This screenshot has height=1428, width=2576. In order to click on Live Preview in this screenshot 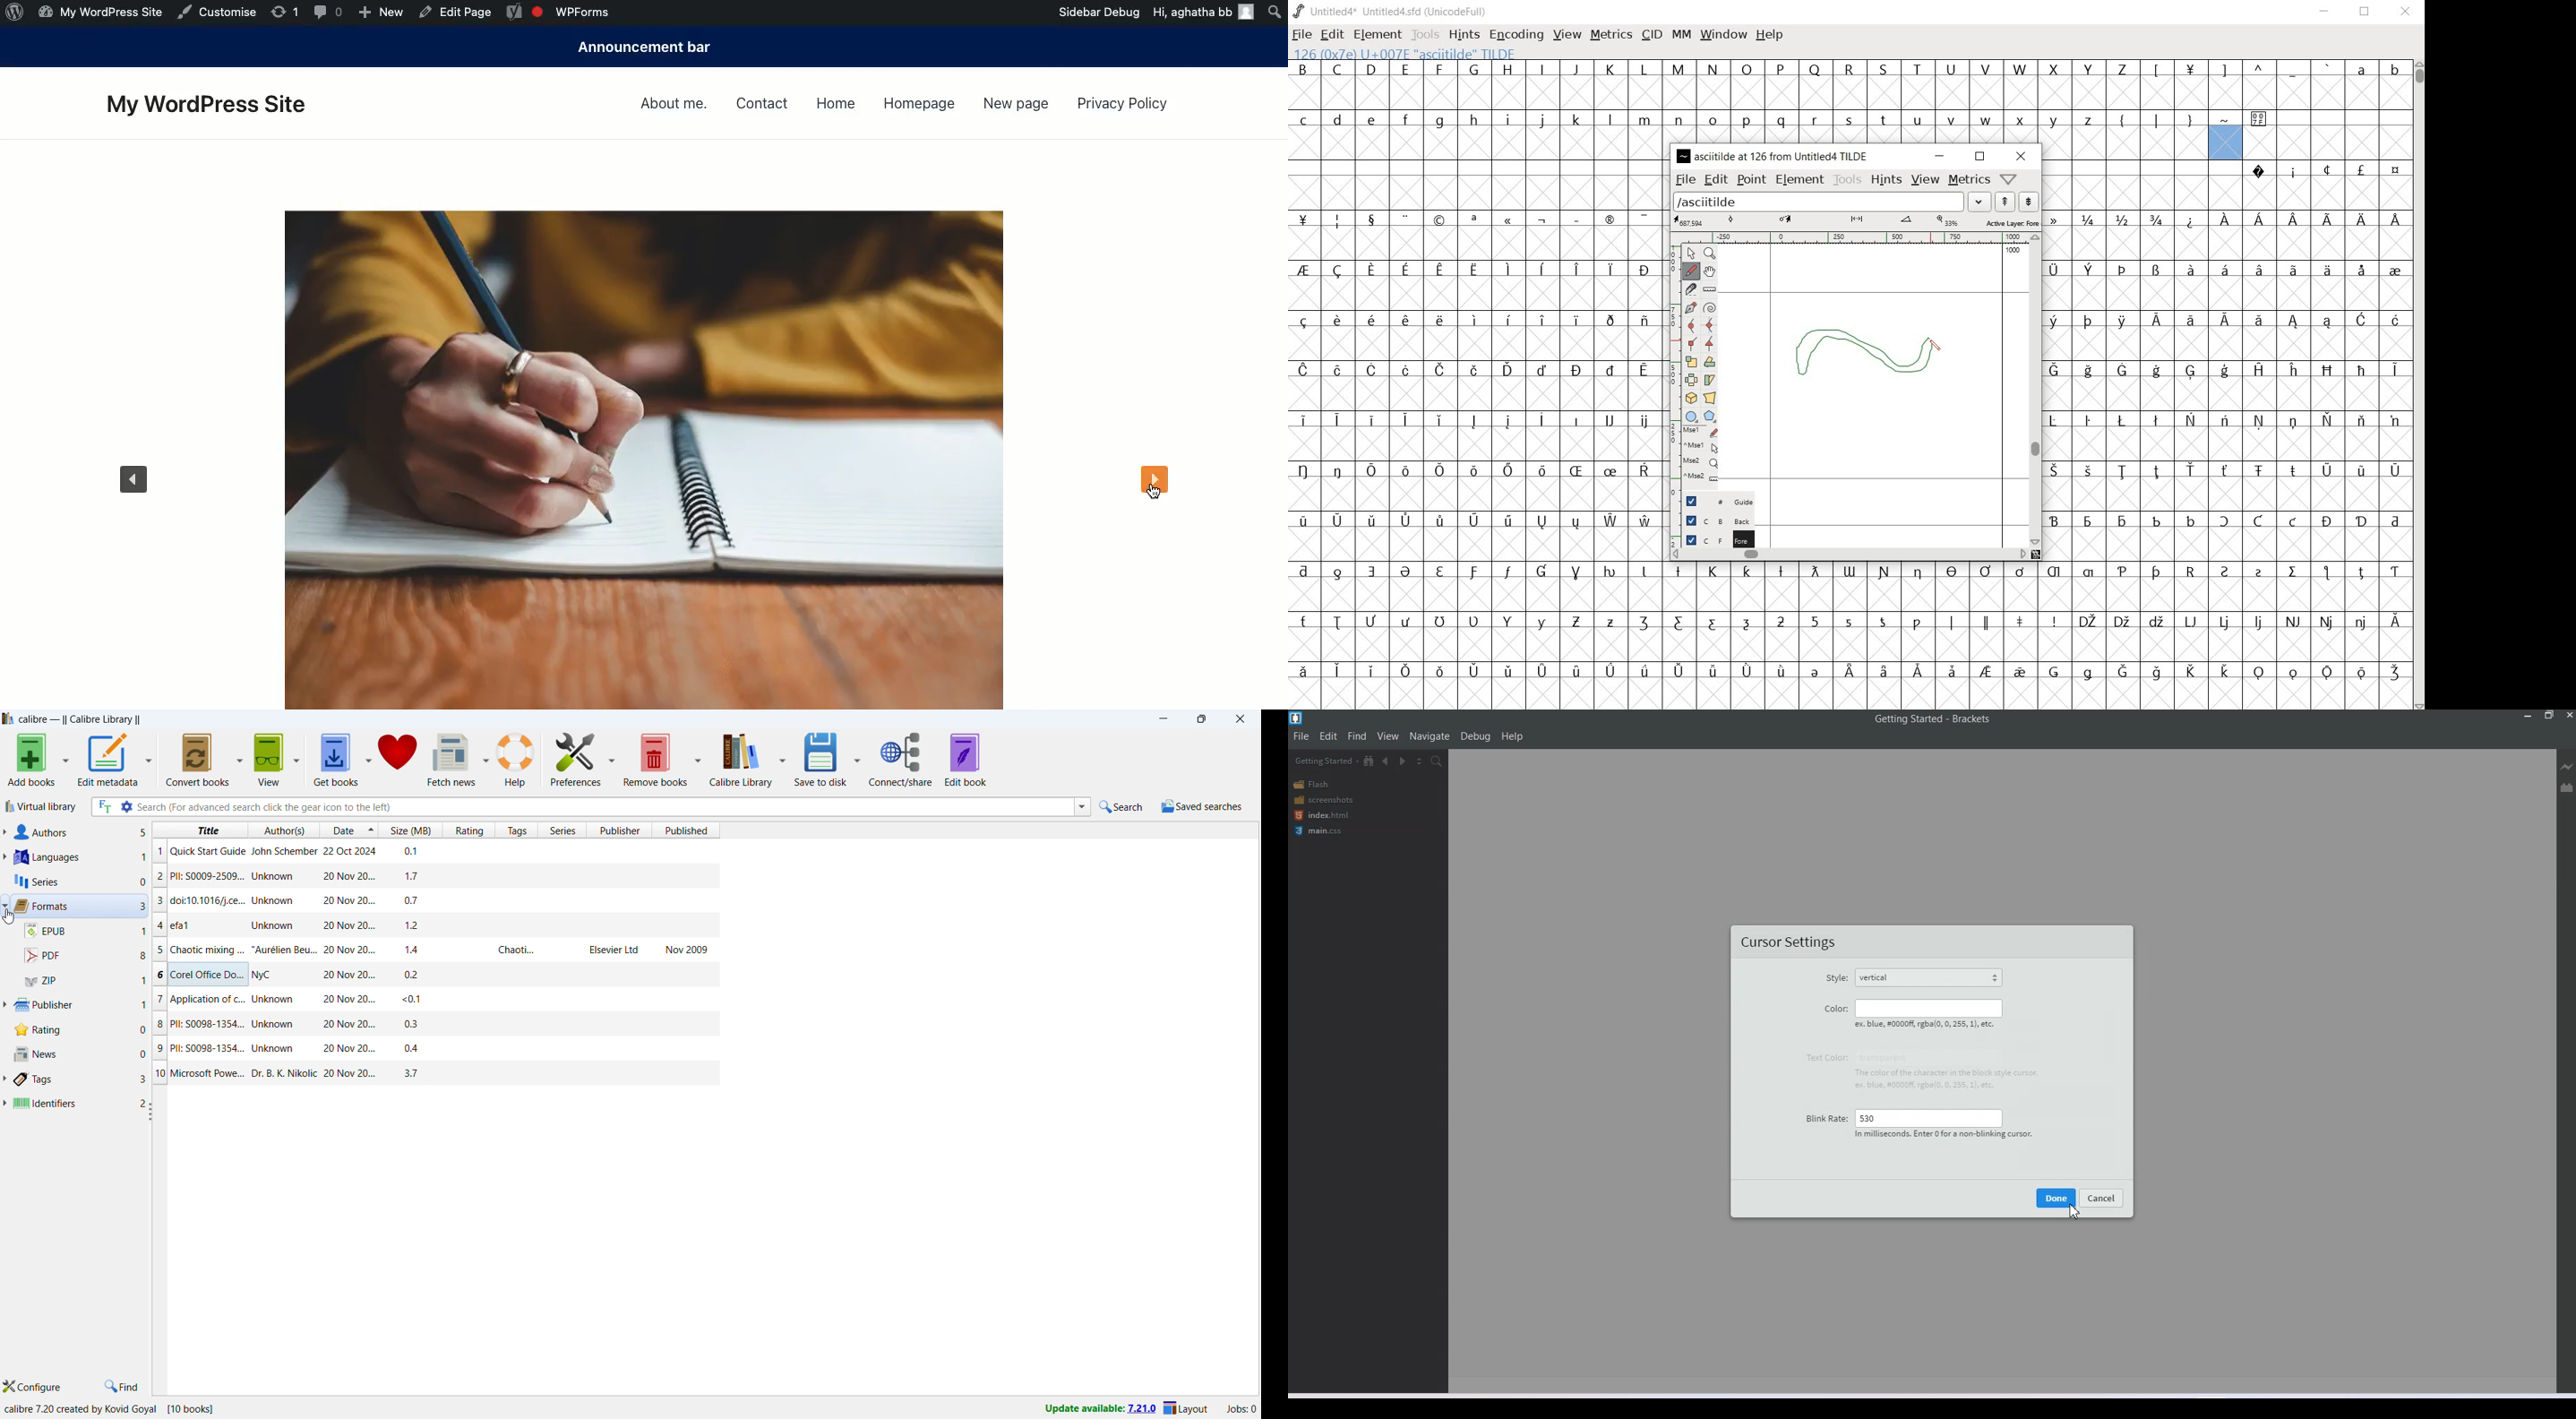, I will do `click(2567, 767)`.